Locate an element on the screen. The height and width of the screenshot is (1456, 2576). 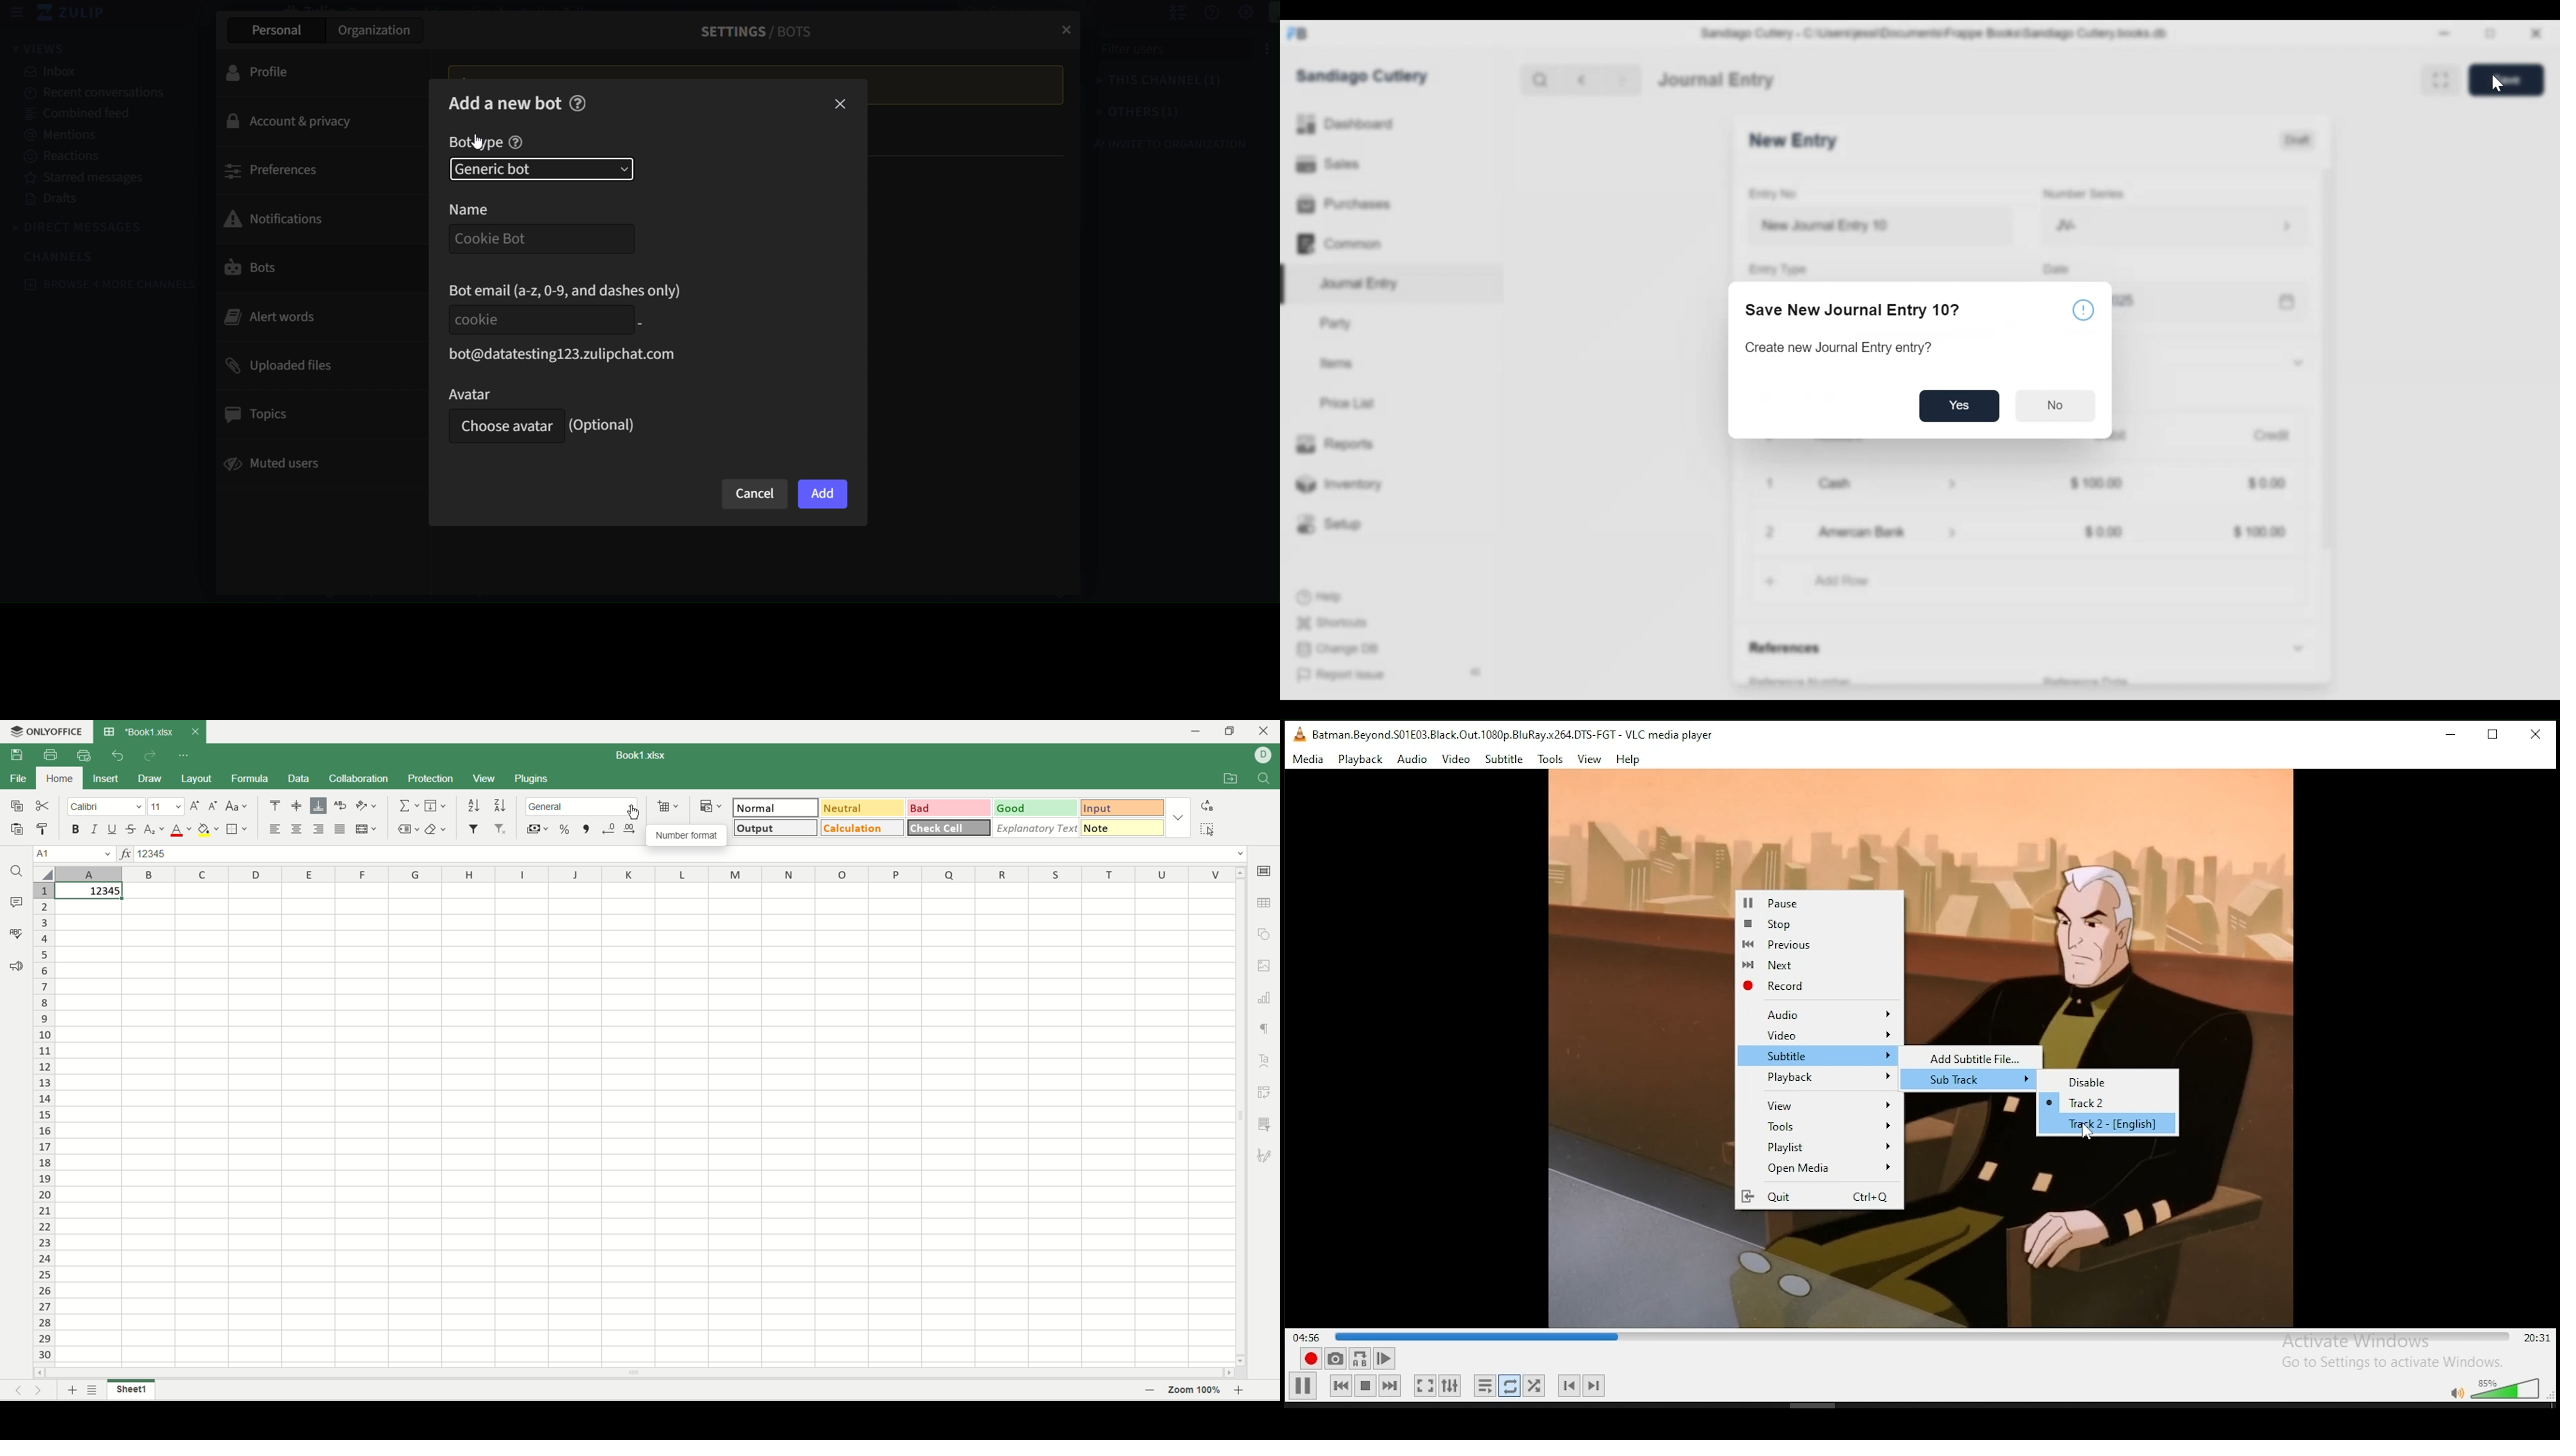
insert function is located at coordinates (123, 854).